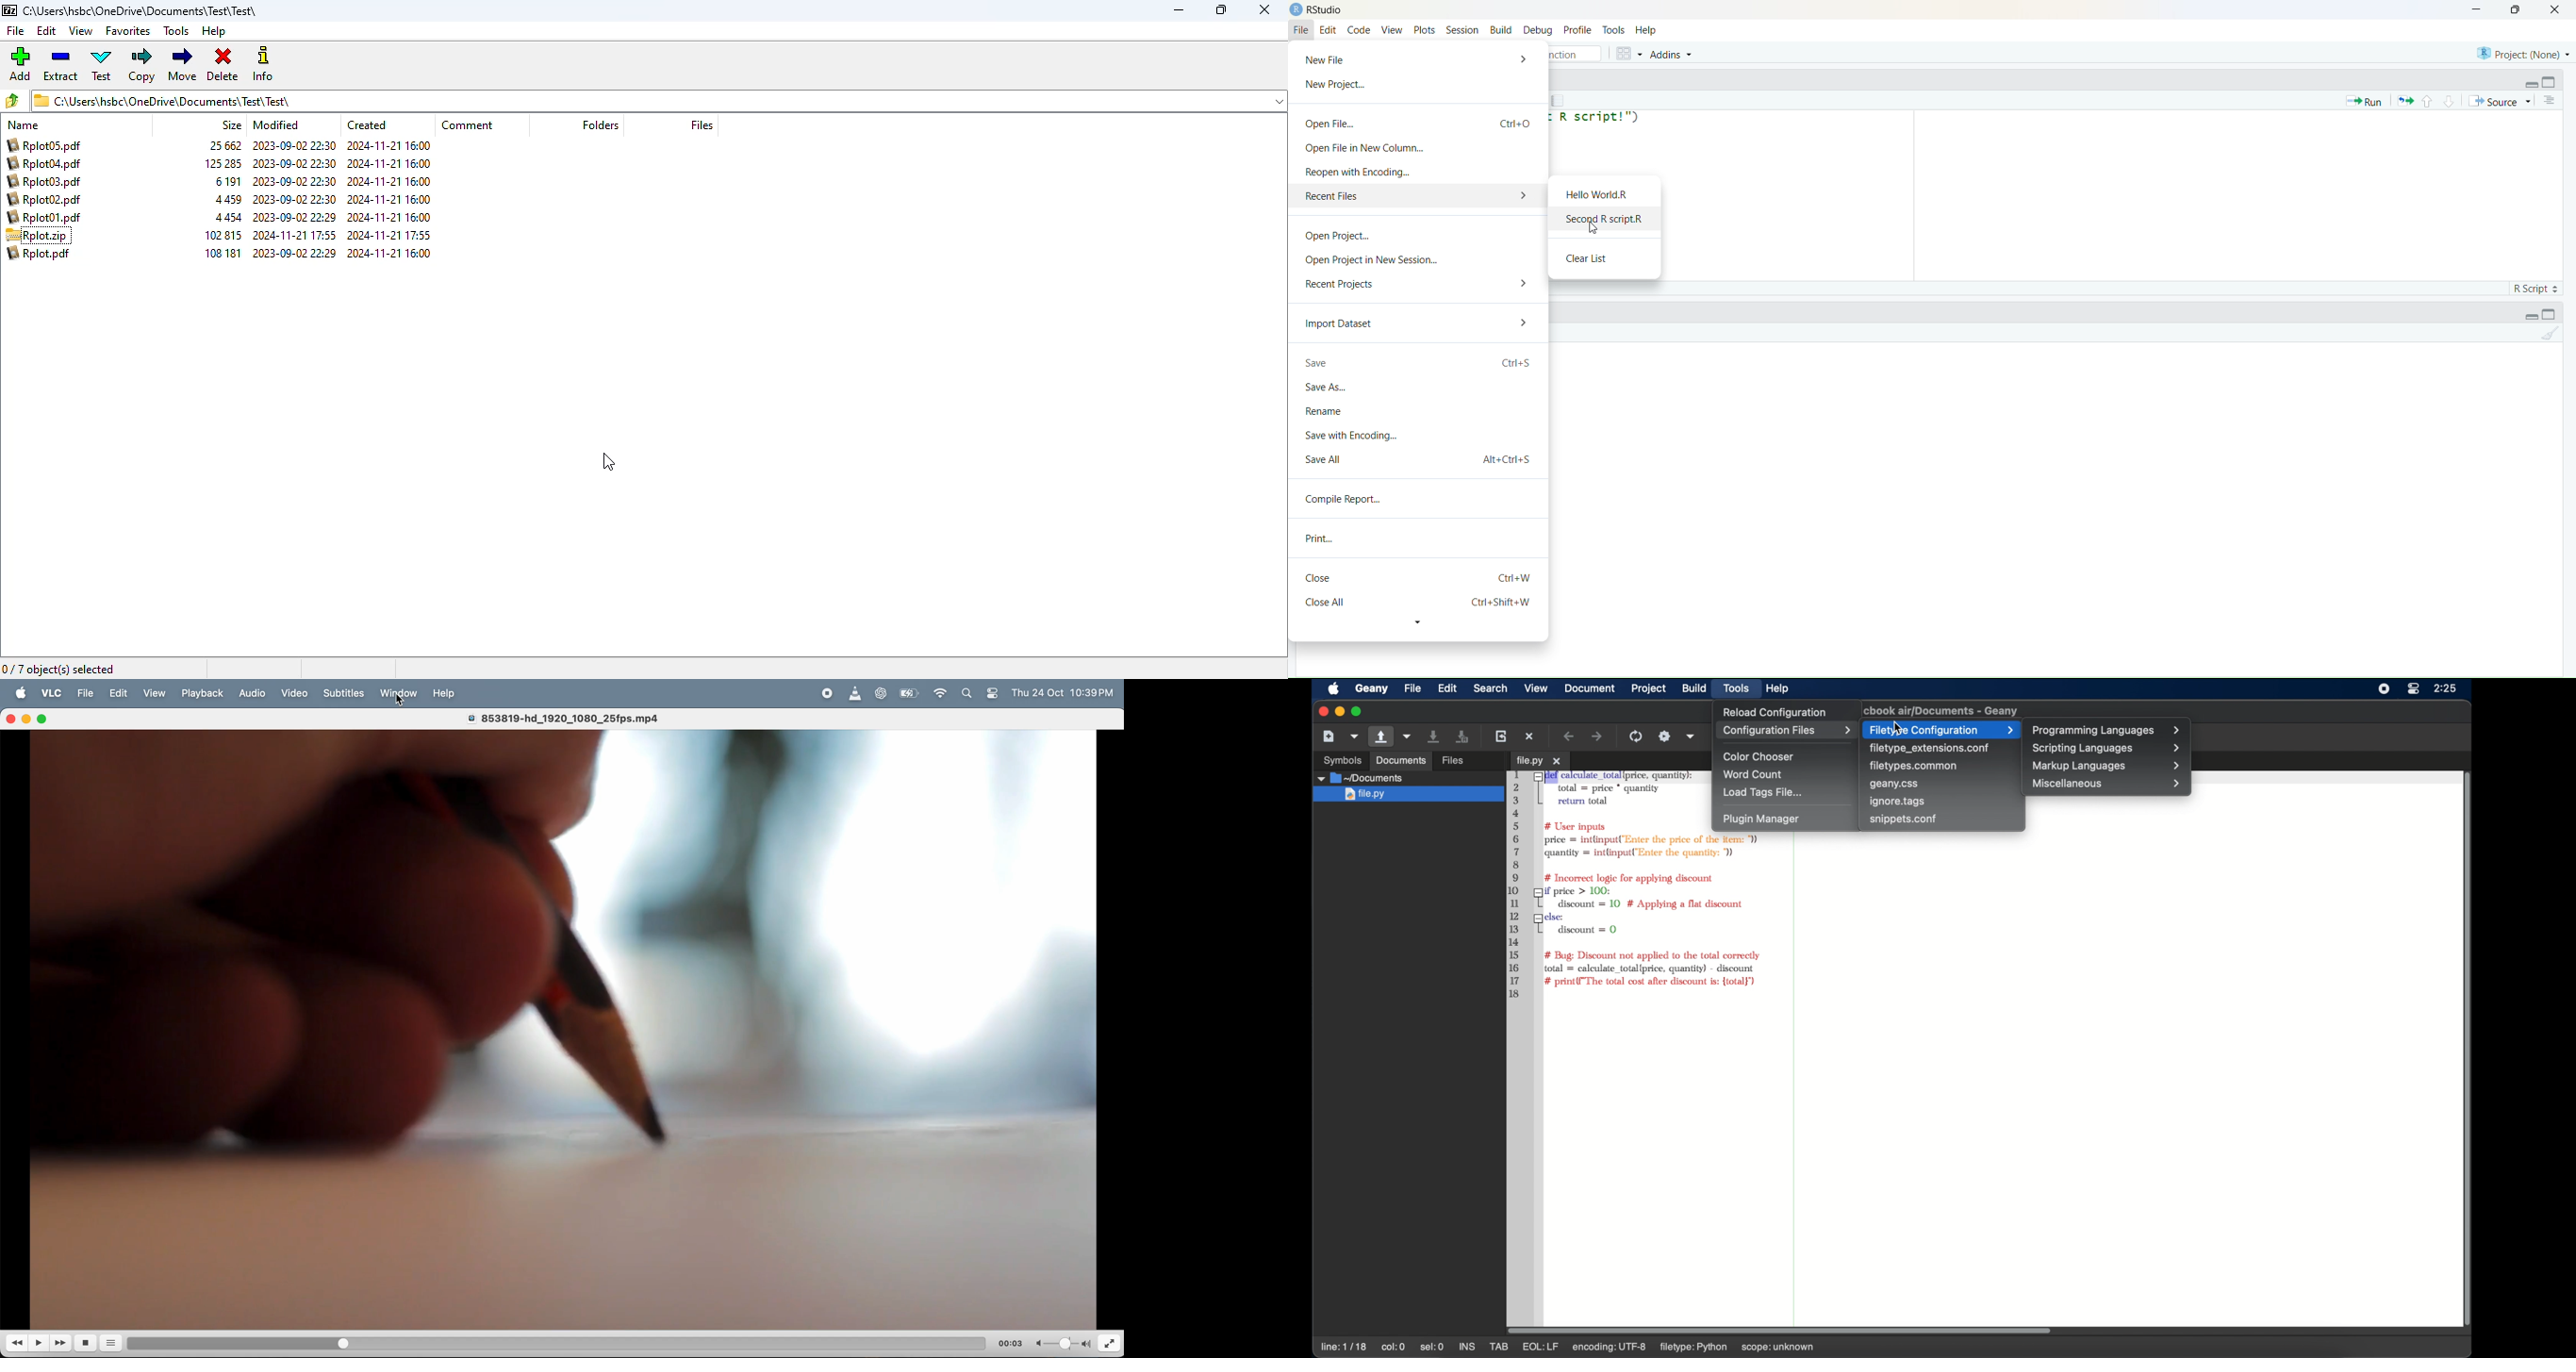 The width and height of the screenshot is (2576, 1372). What do you see at coordinates (47, 719) in the screenshot?
I see `maximize` at bounding box center [47, 719].